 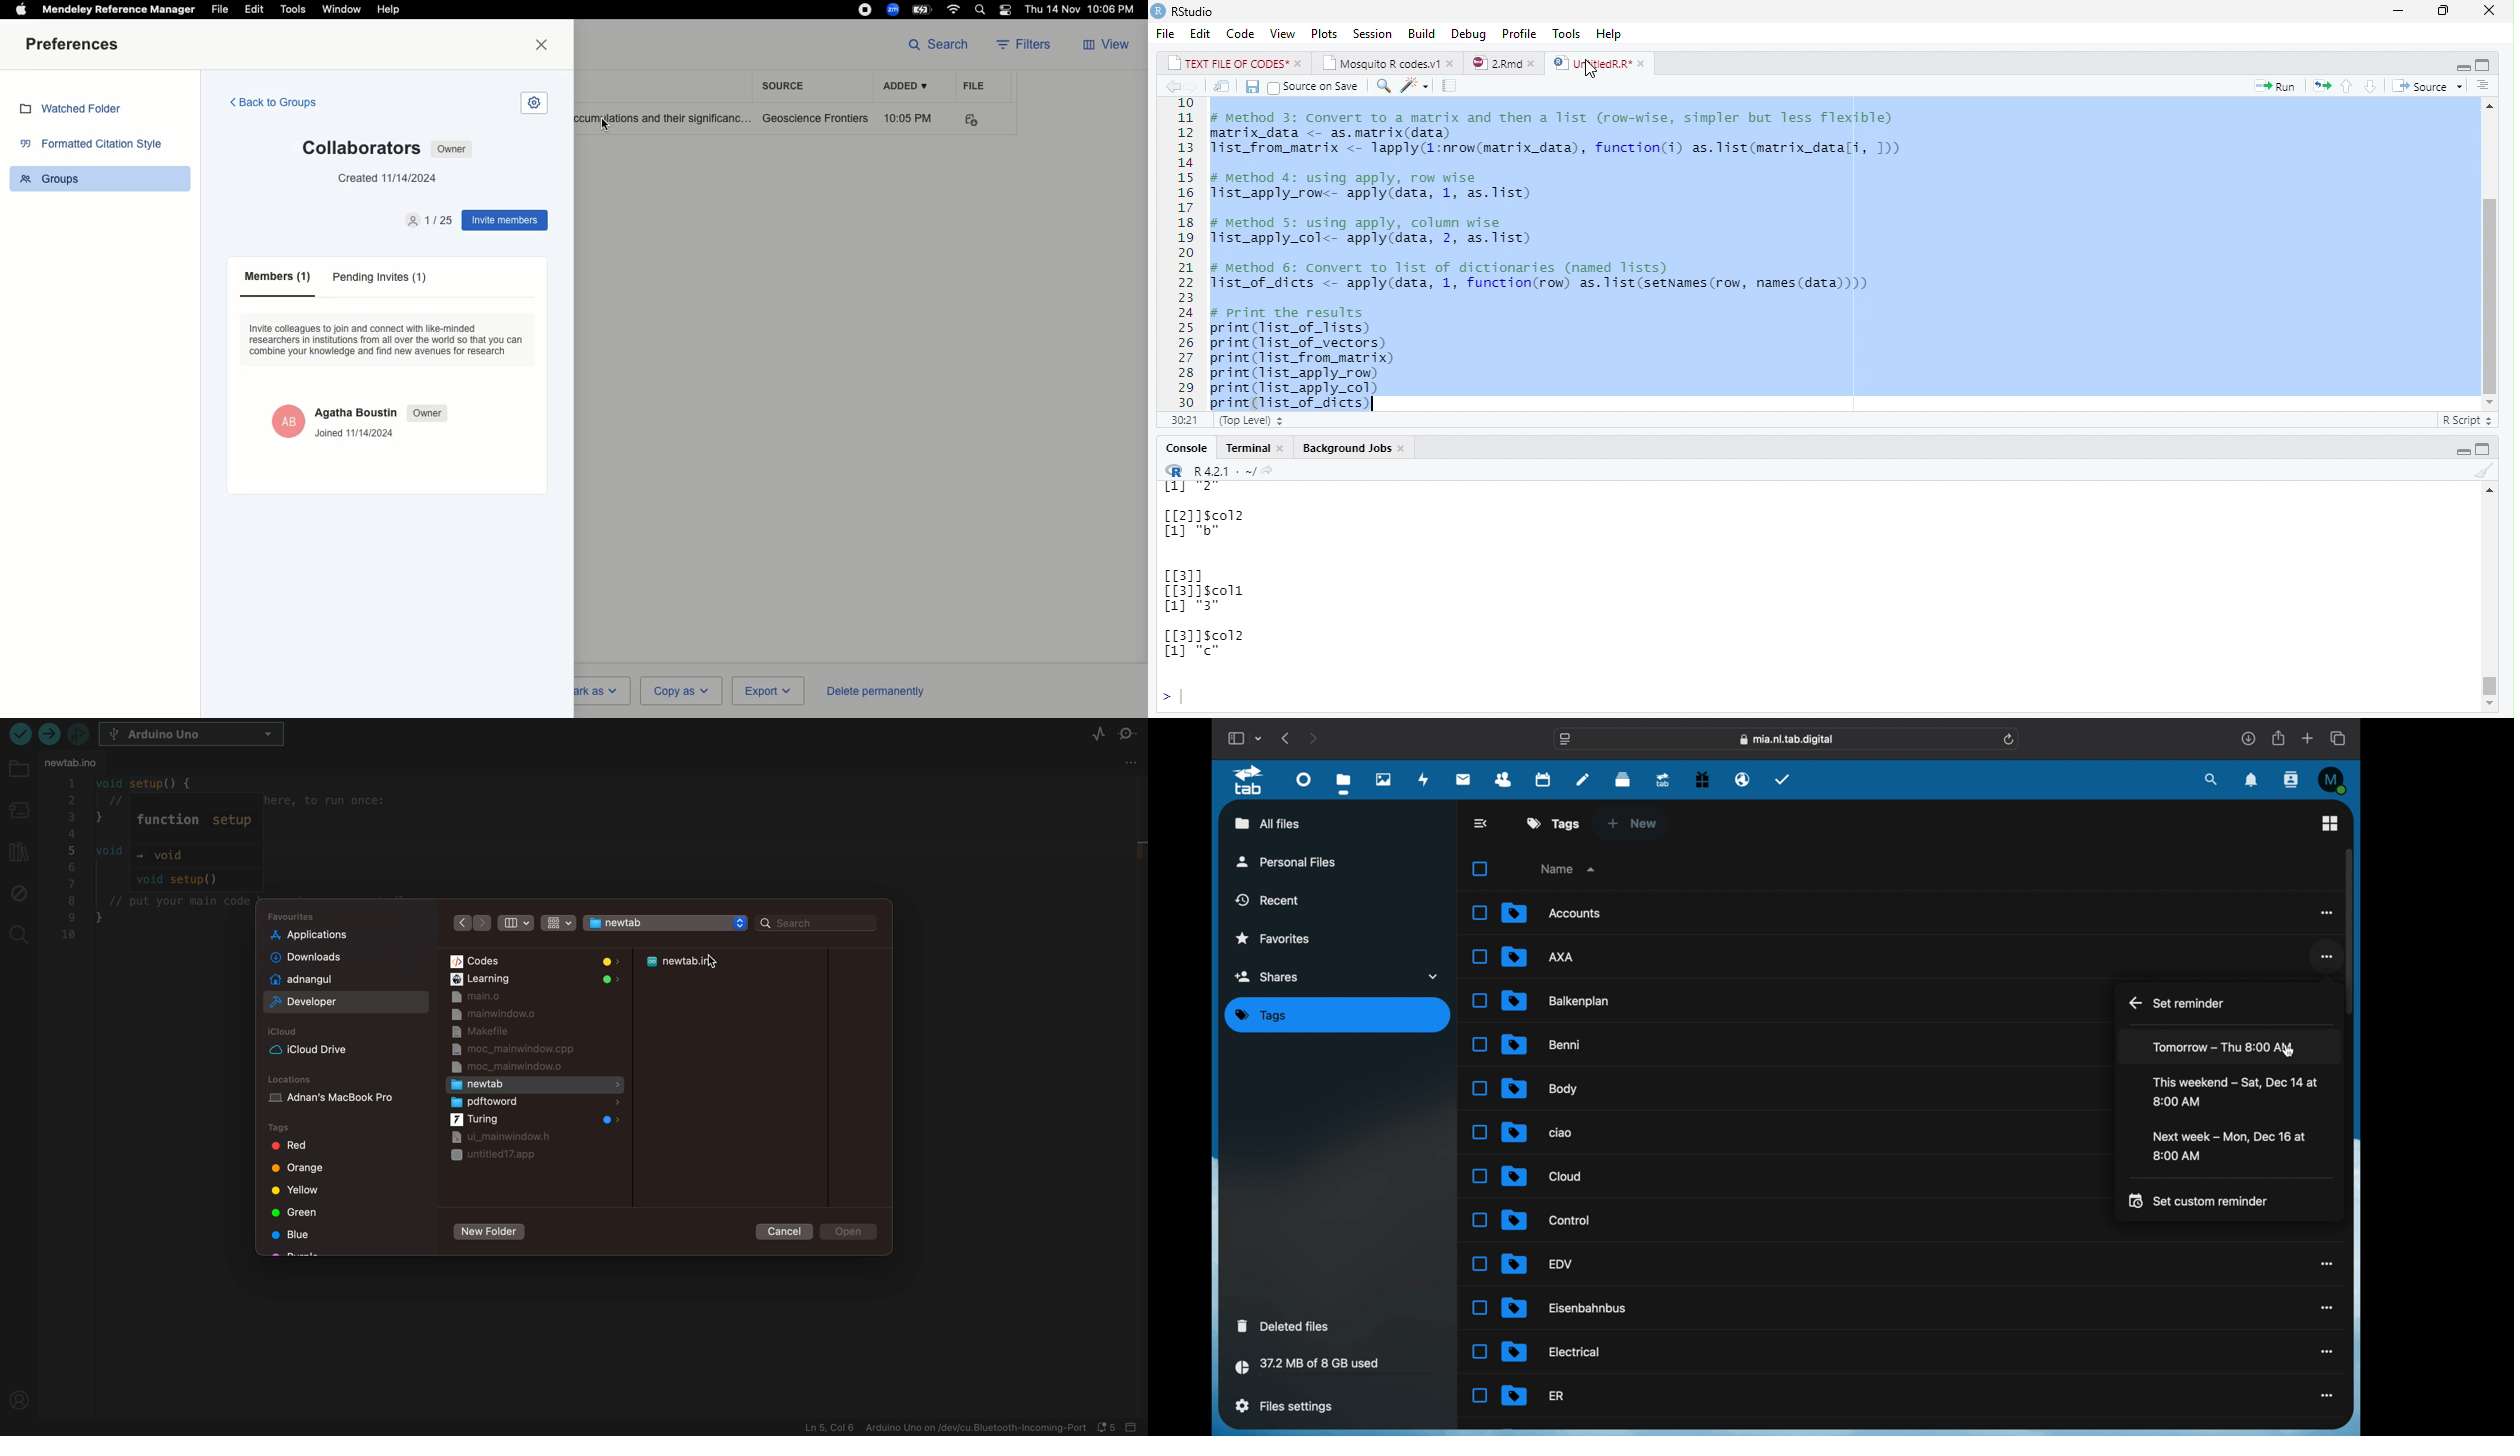 I want to click on (Top level), so click(x=1255, y=421).